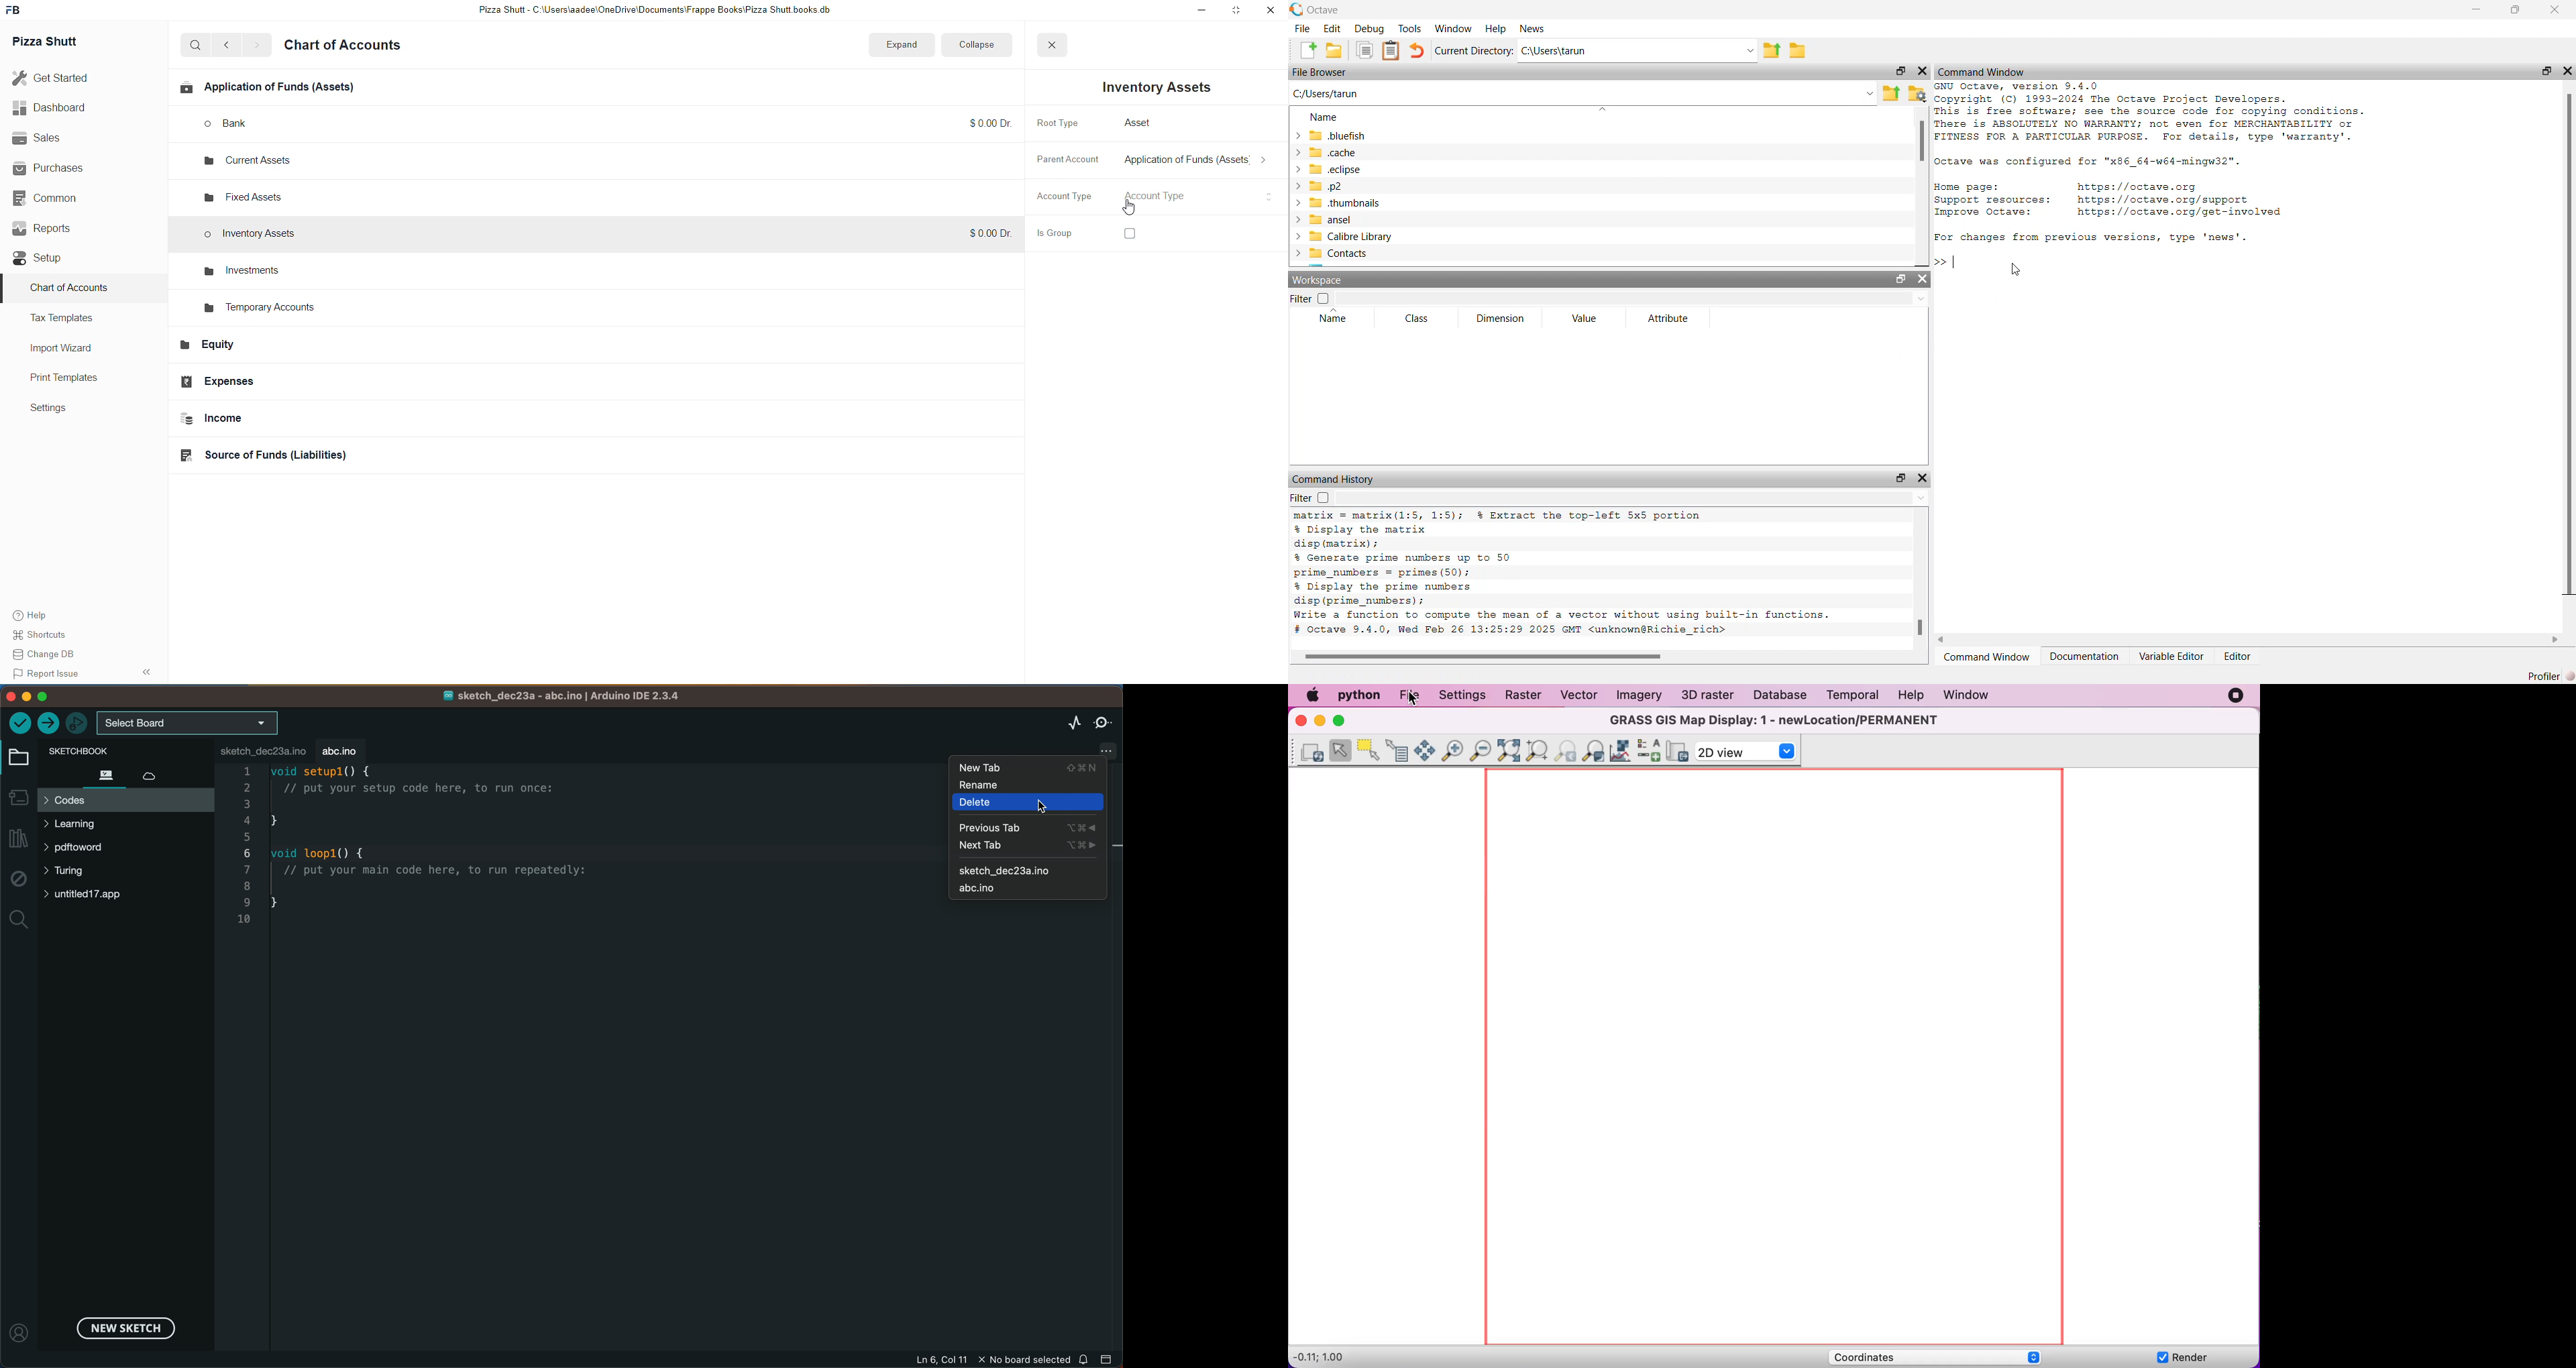 The height and width of the screenshot is (1372, 2576). I want to click on Purchases , so click(56, 167).